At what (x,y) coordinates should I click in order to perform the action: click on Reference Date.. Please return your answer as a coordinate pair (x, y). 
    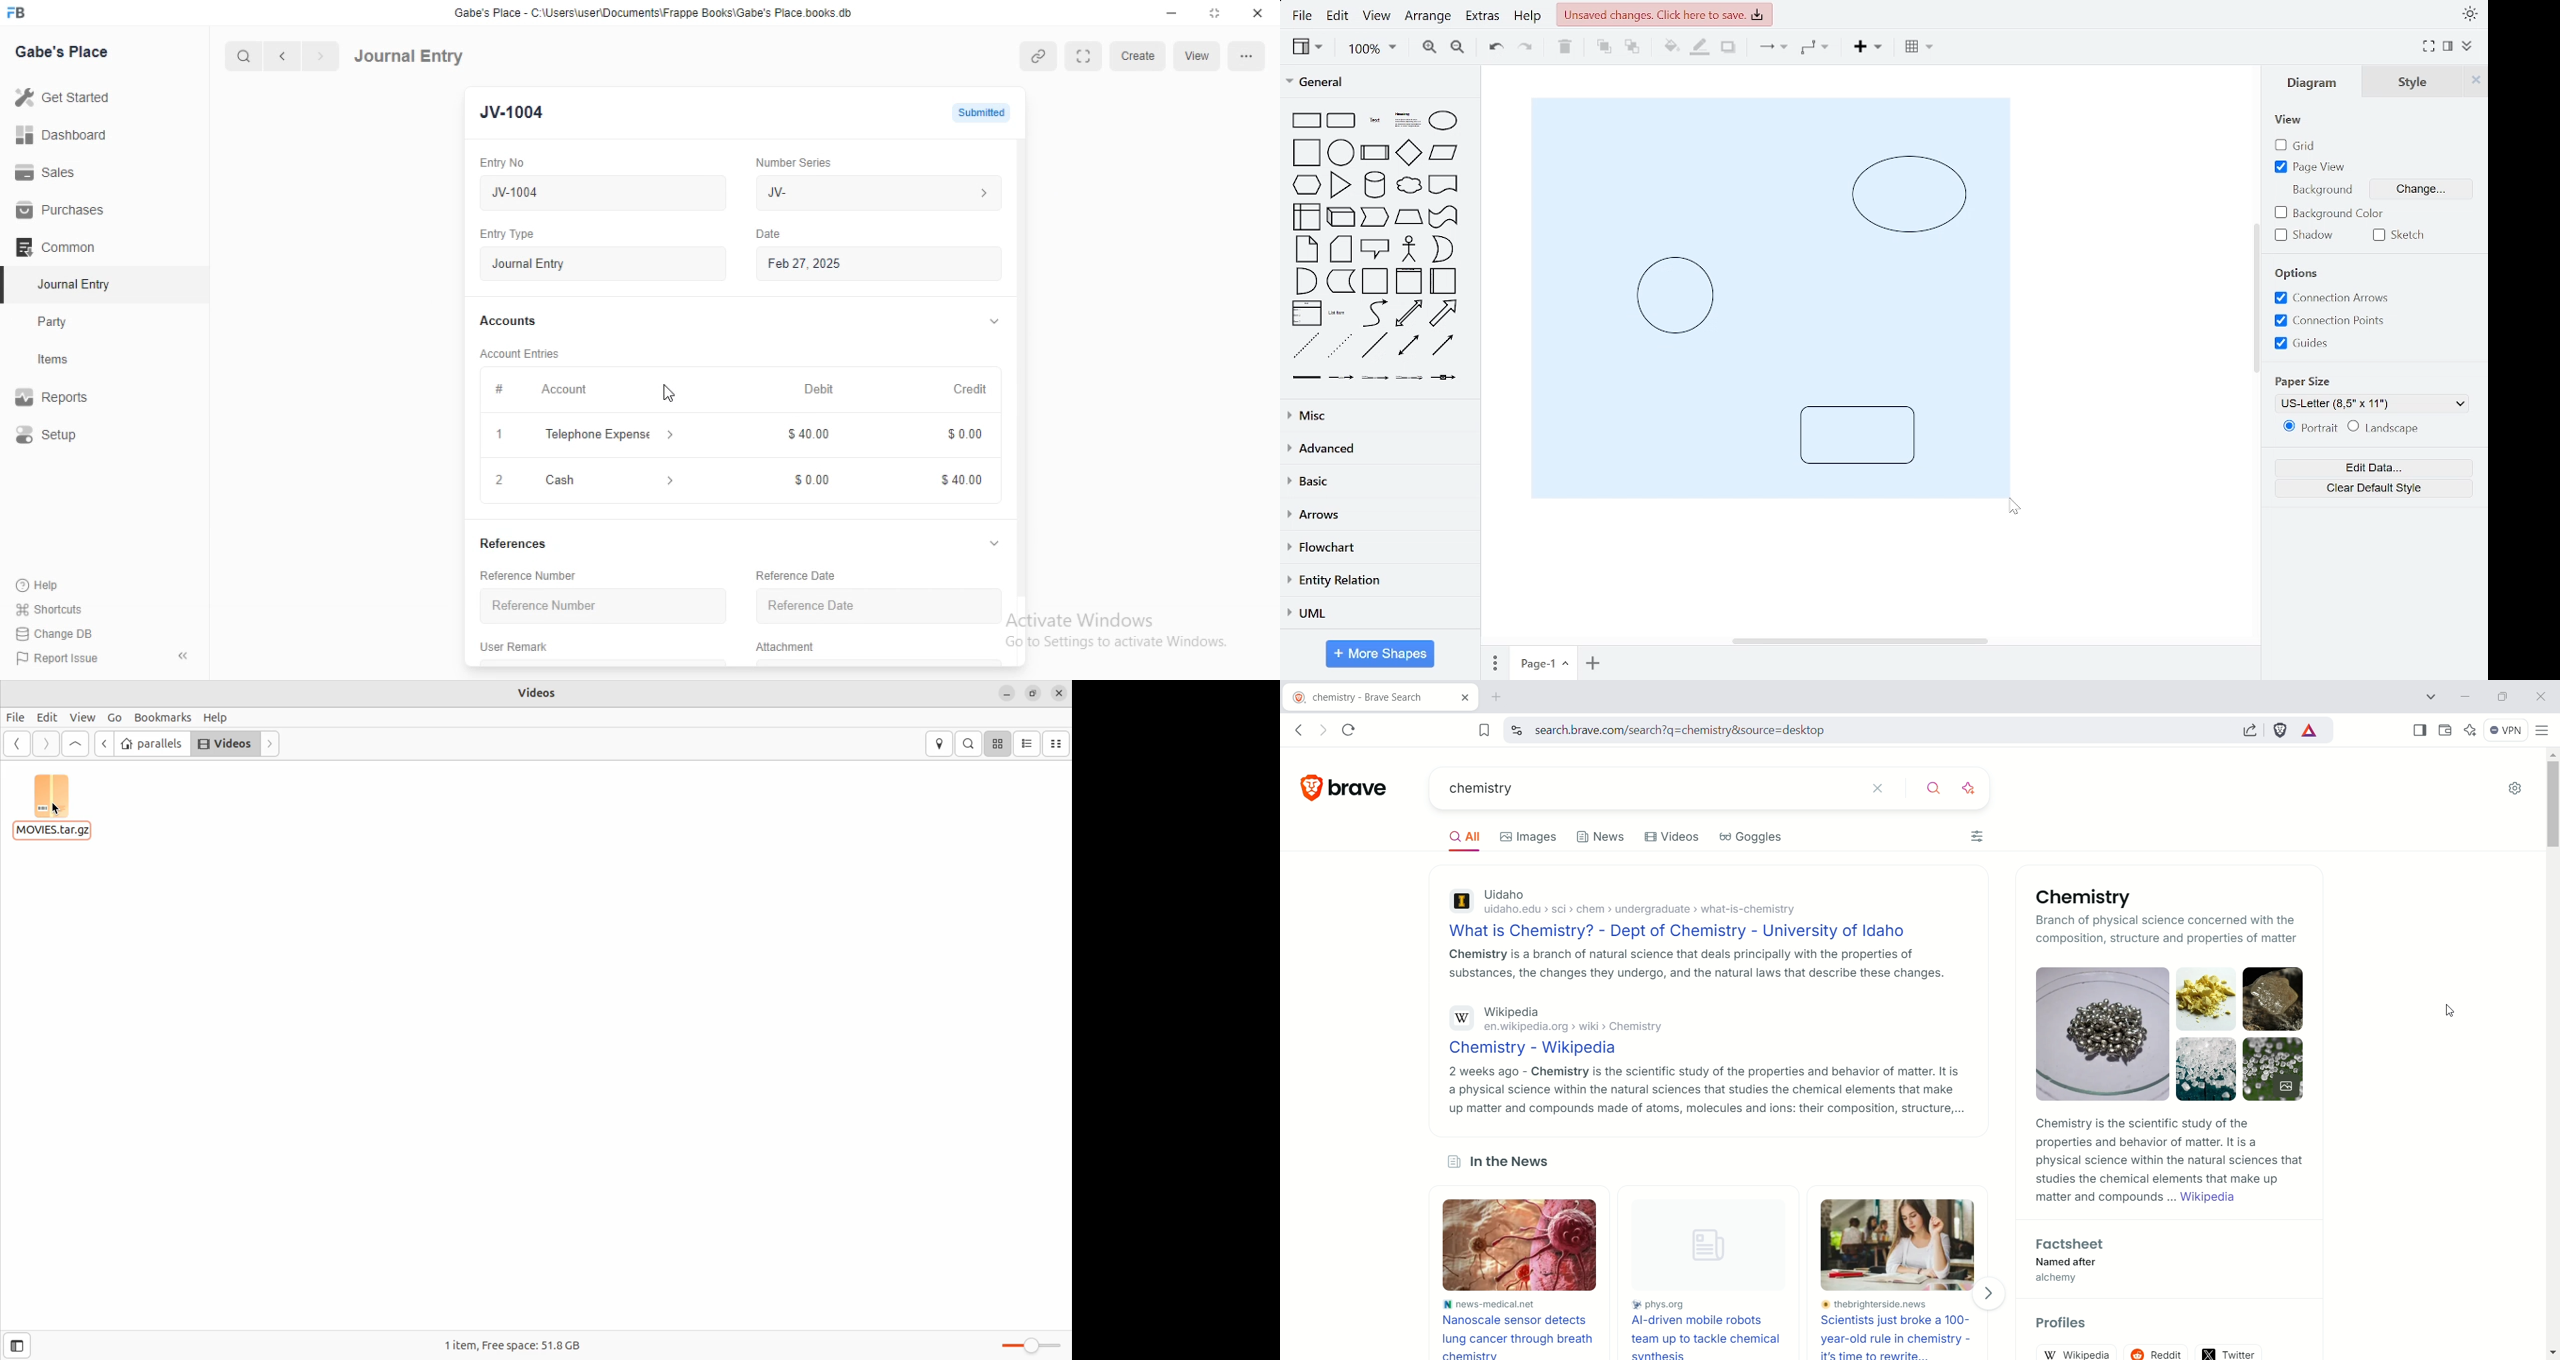
    Looking at the image, I should click on (814, 606).